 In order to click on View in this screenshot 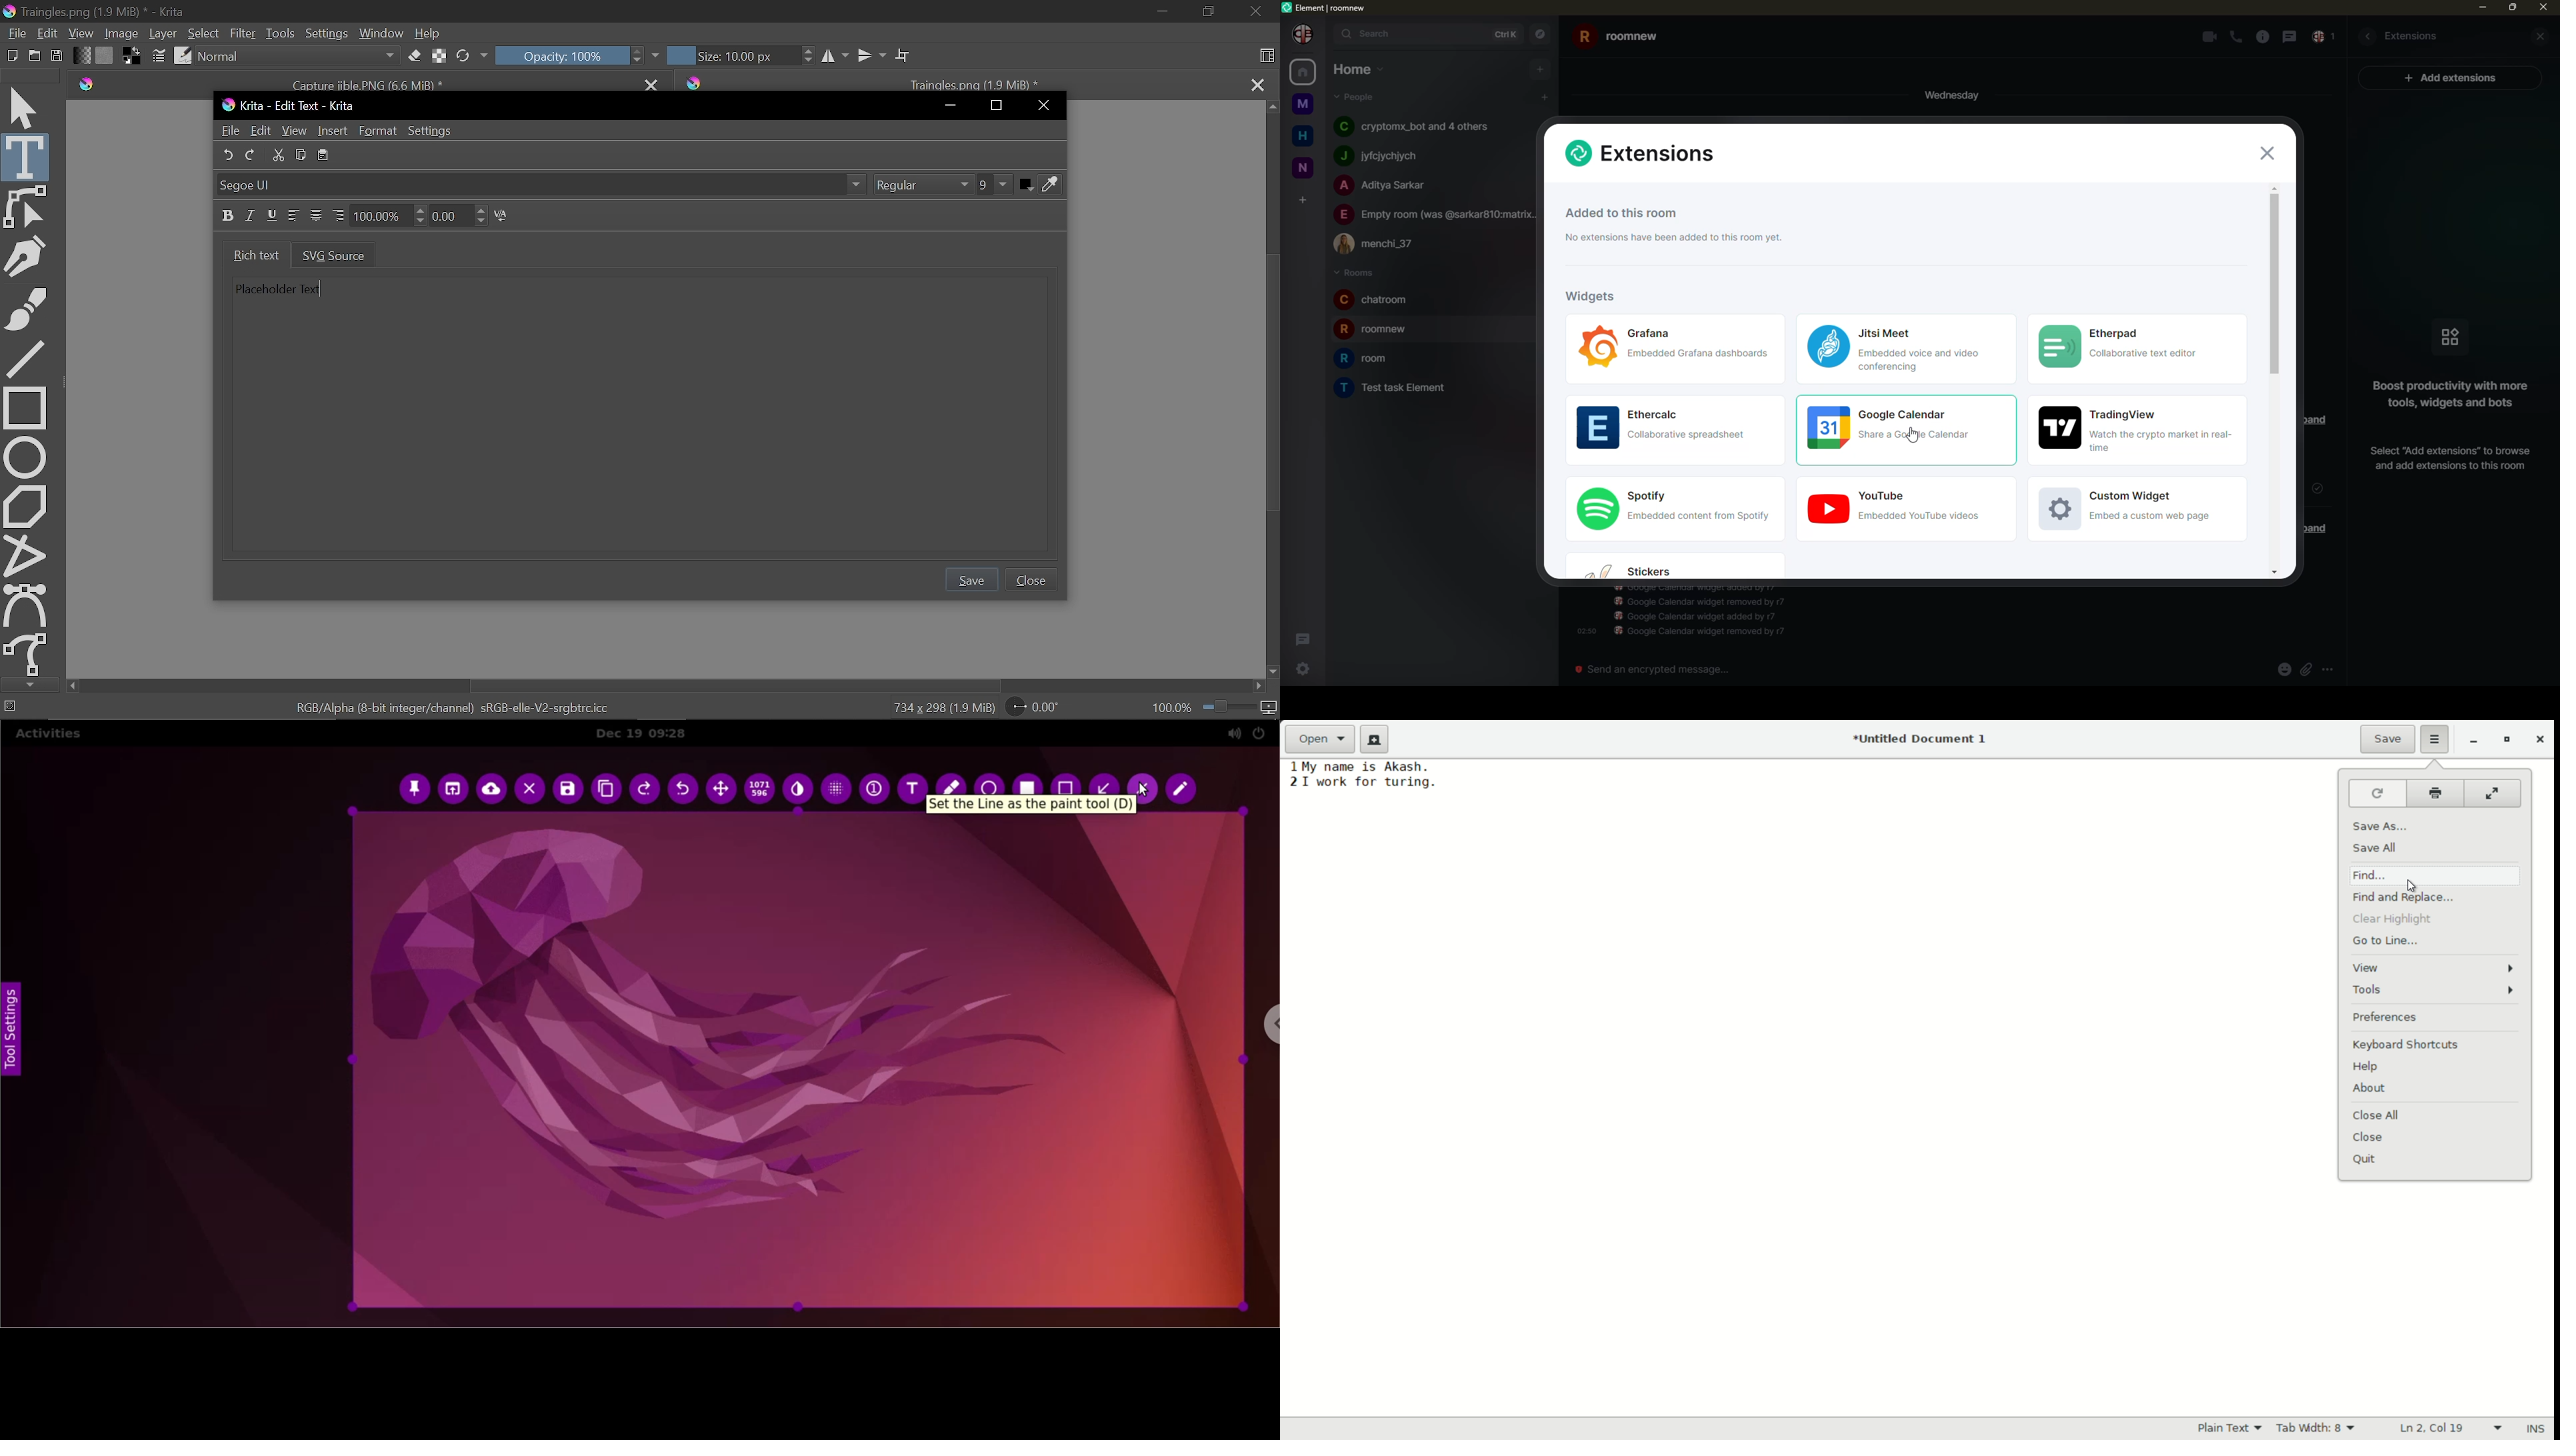, I will do `click(295, 131)`.